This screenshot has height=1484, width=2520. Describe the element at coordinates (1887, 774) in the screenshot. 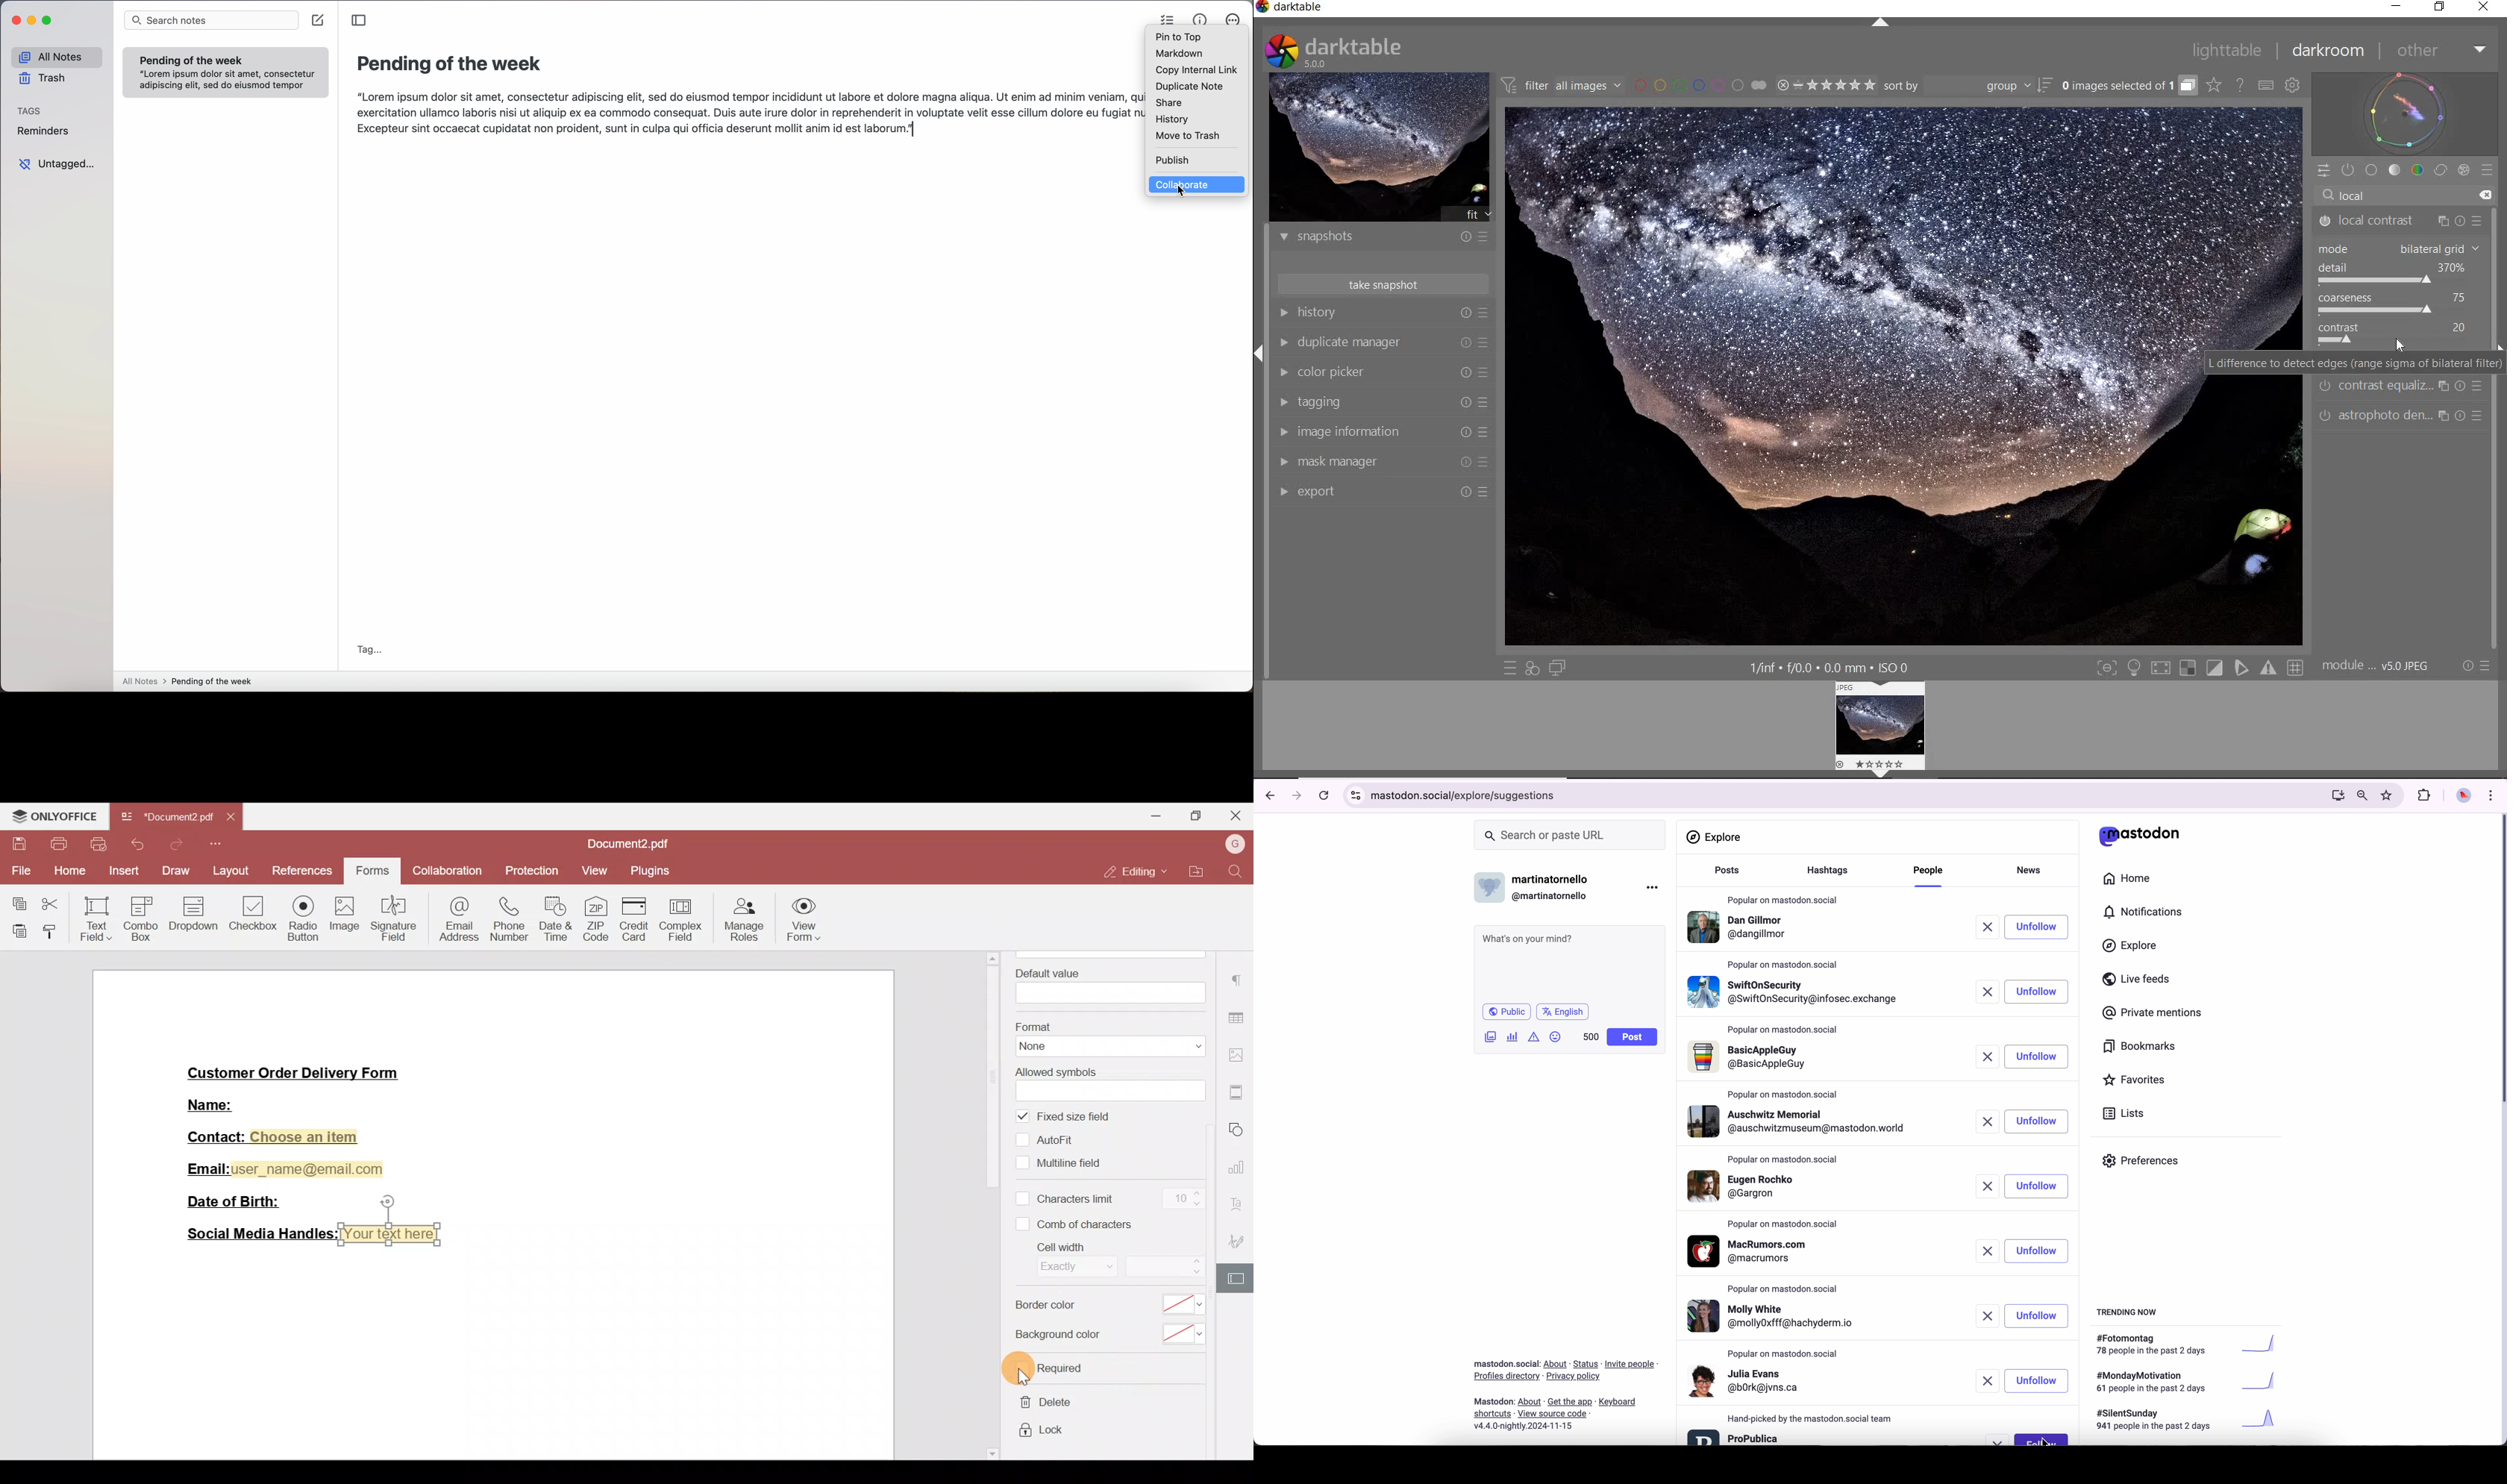

I see `hide bottom menu • ctrl+shift+b` at that location.